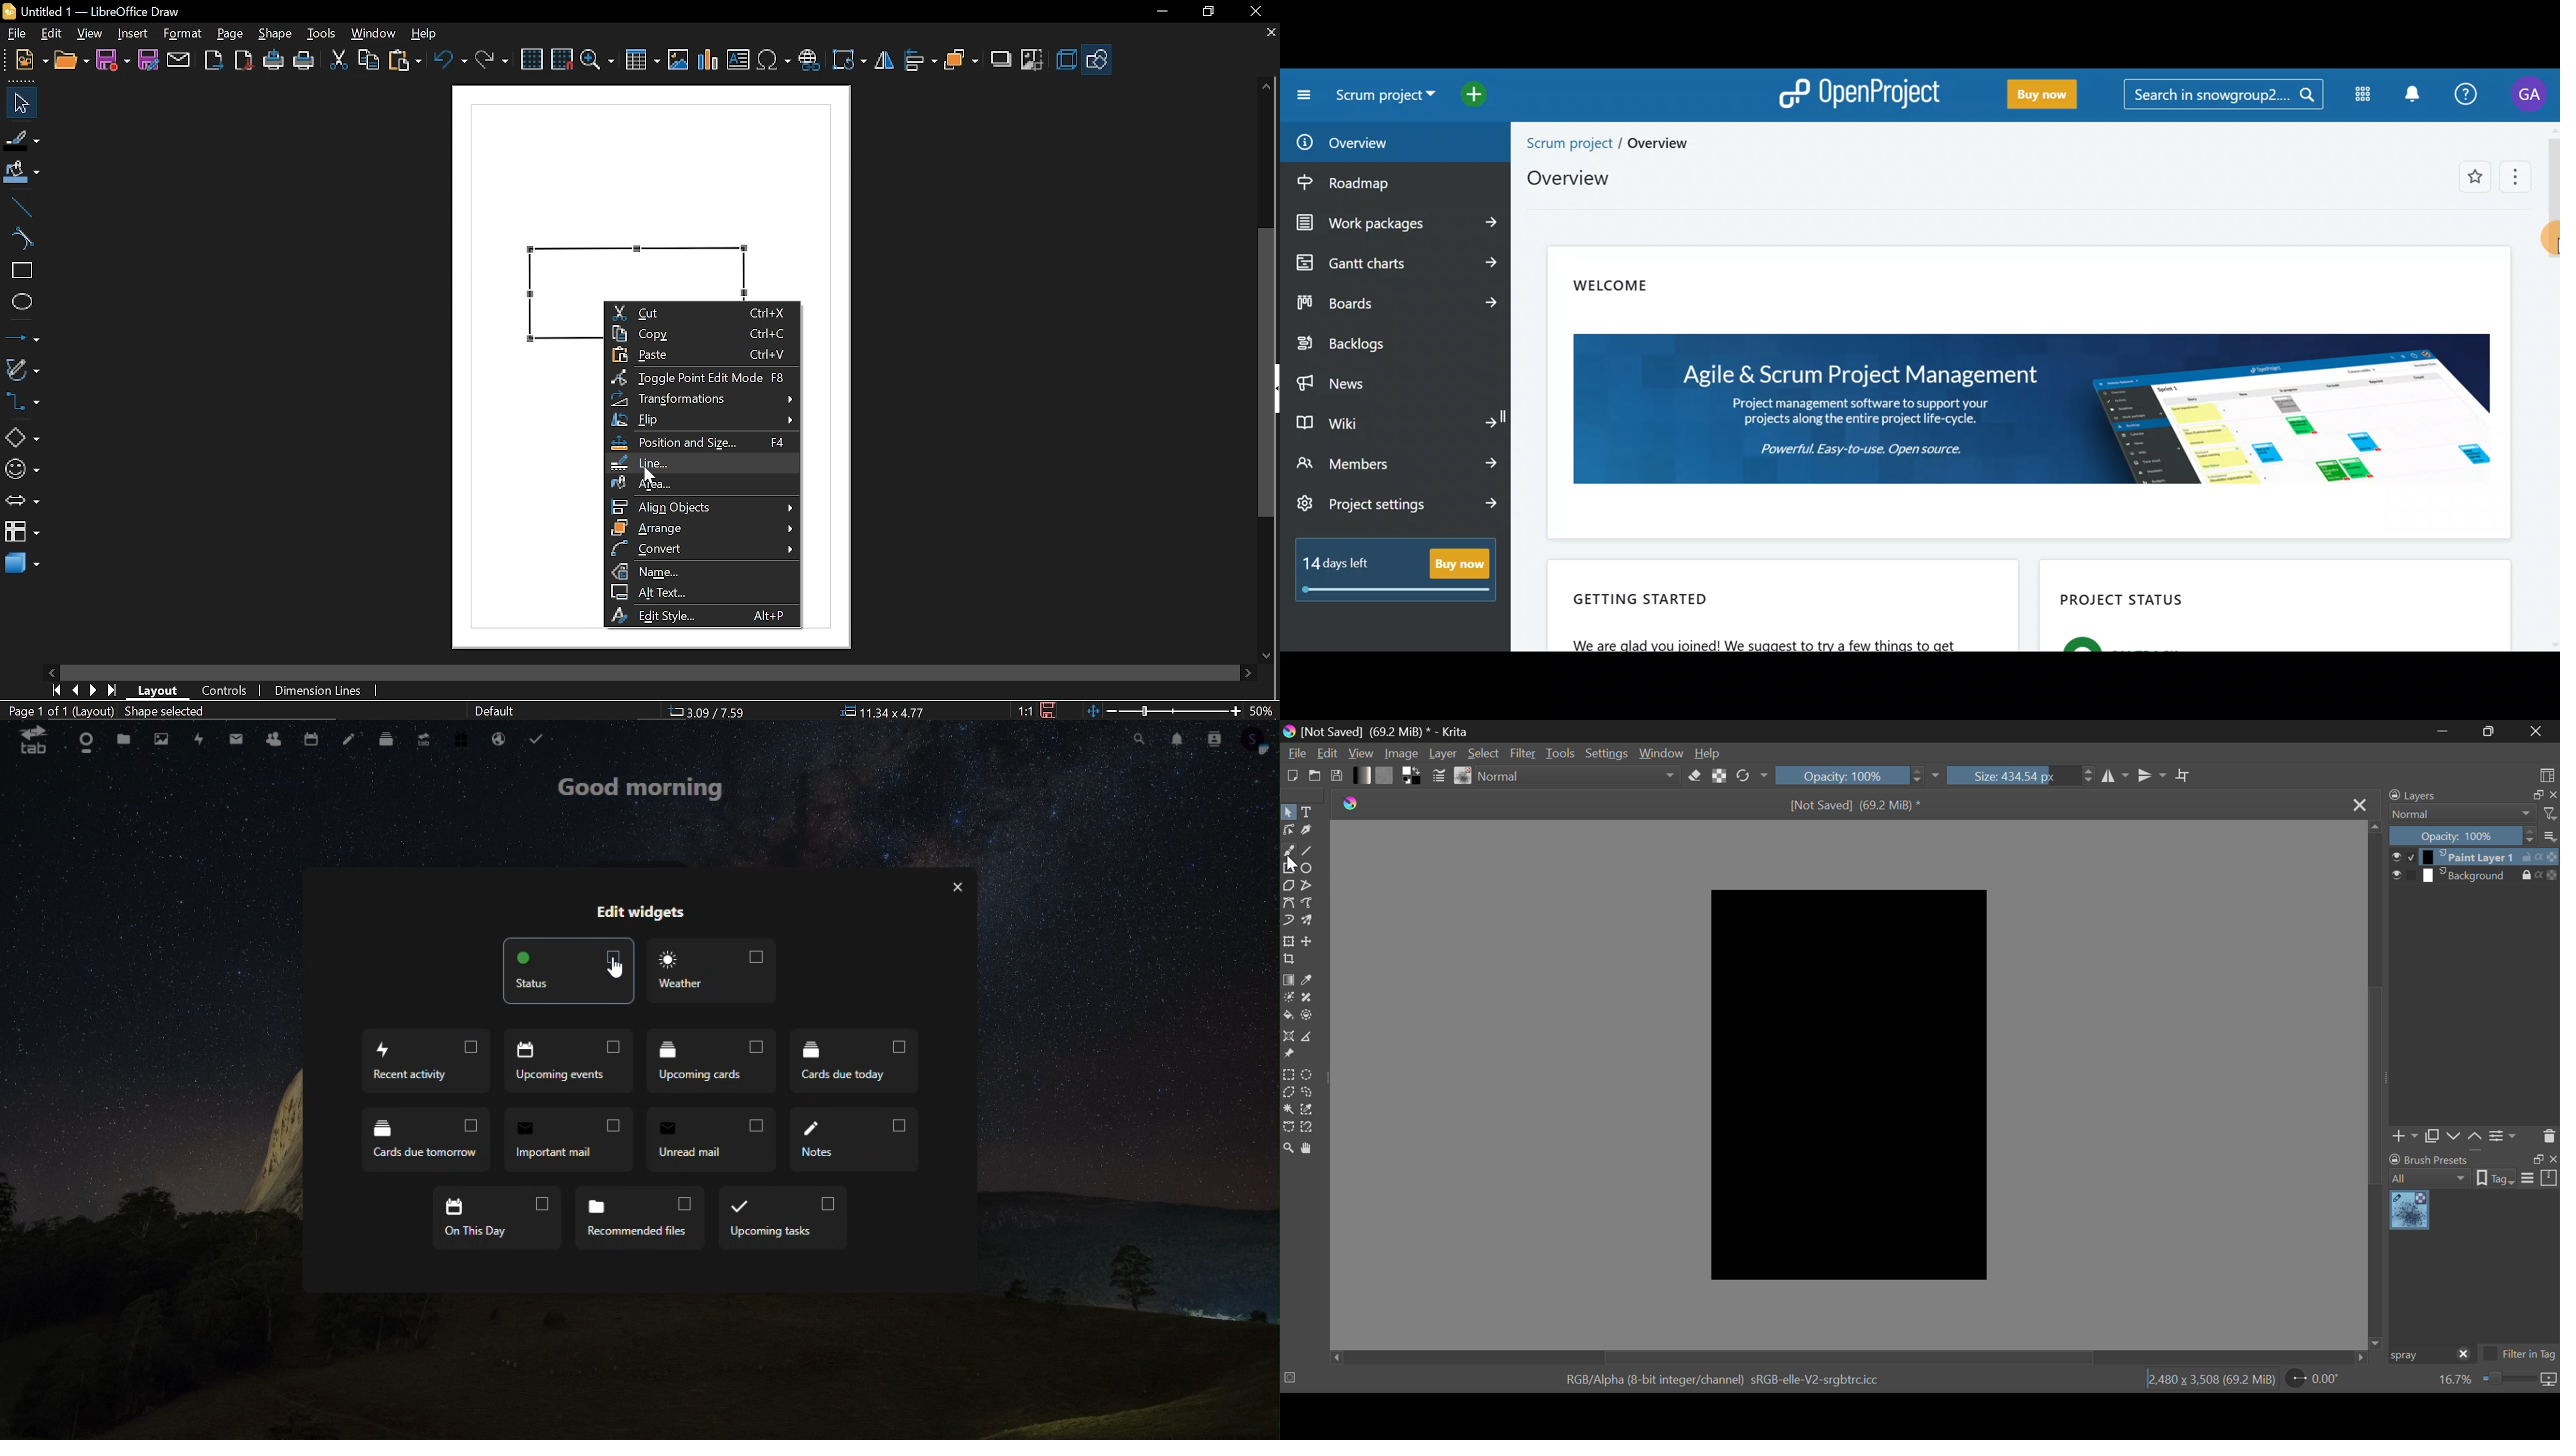 The height and width of the screenshot is (1456, 2576). Describe the element at coordinates (697, 355) in the screenshot. I see `Paste` at that location.